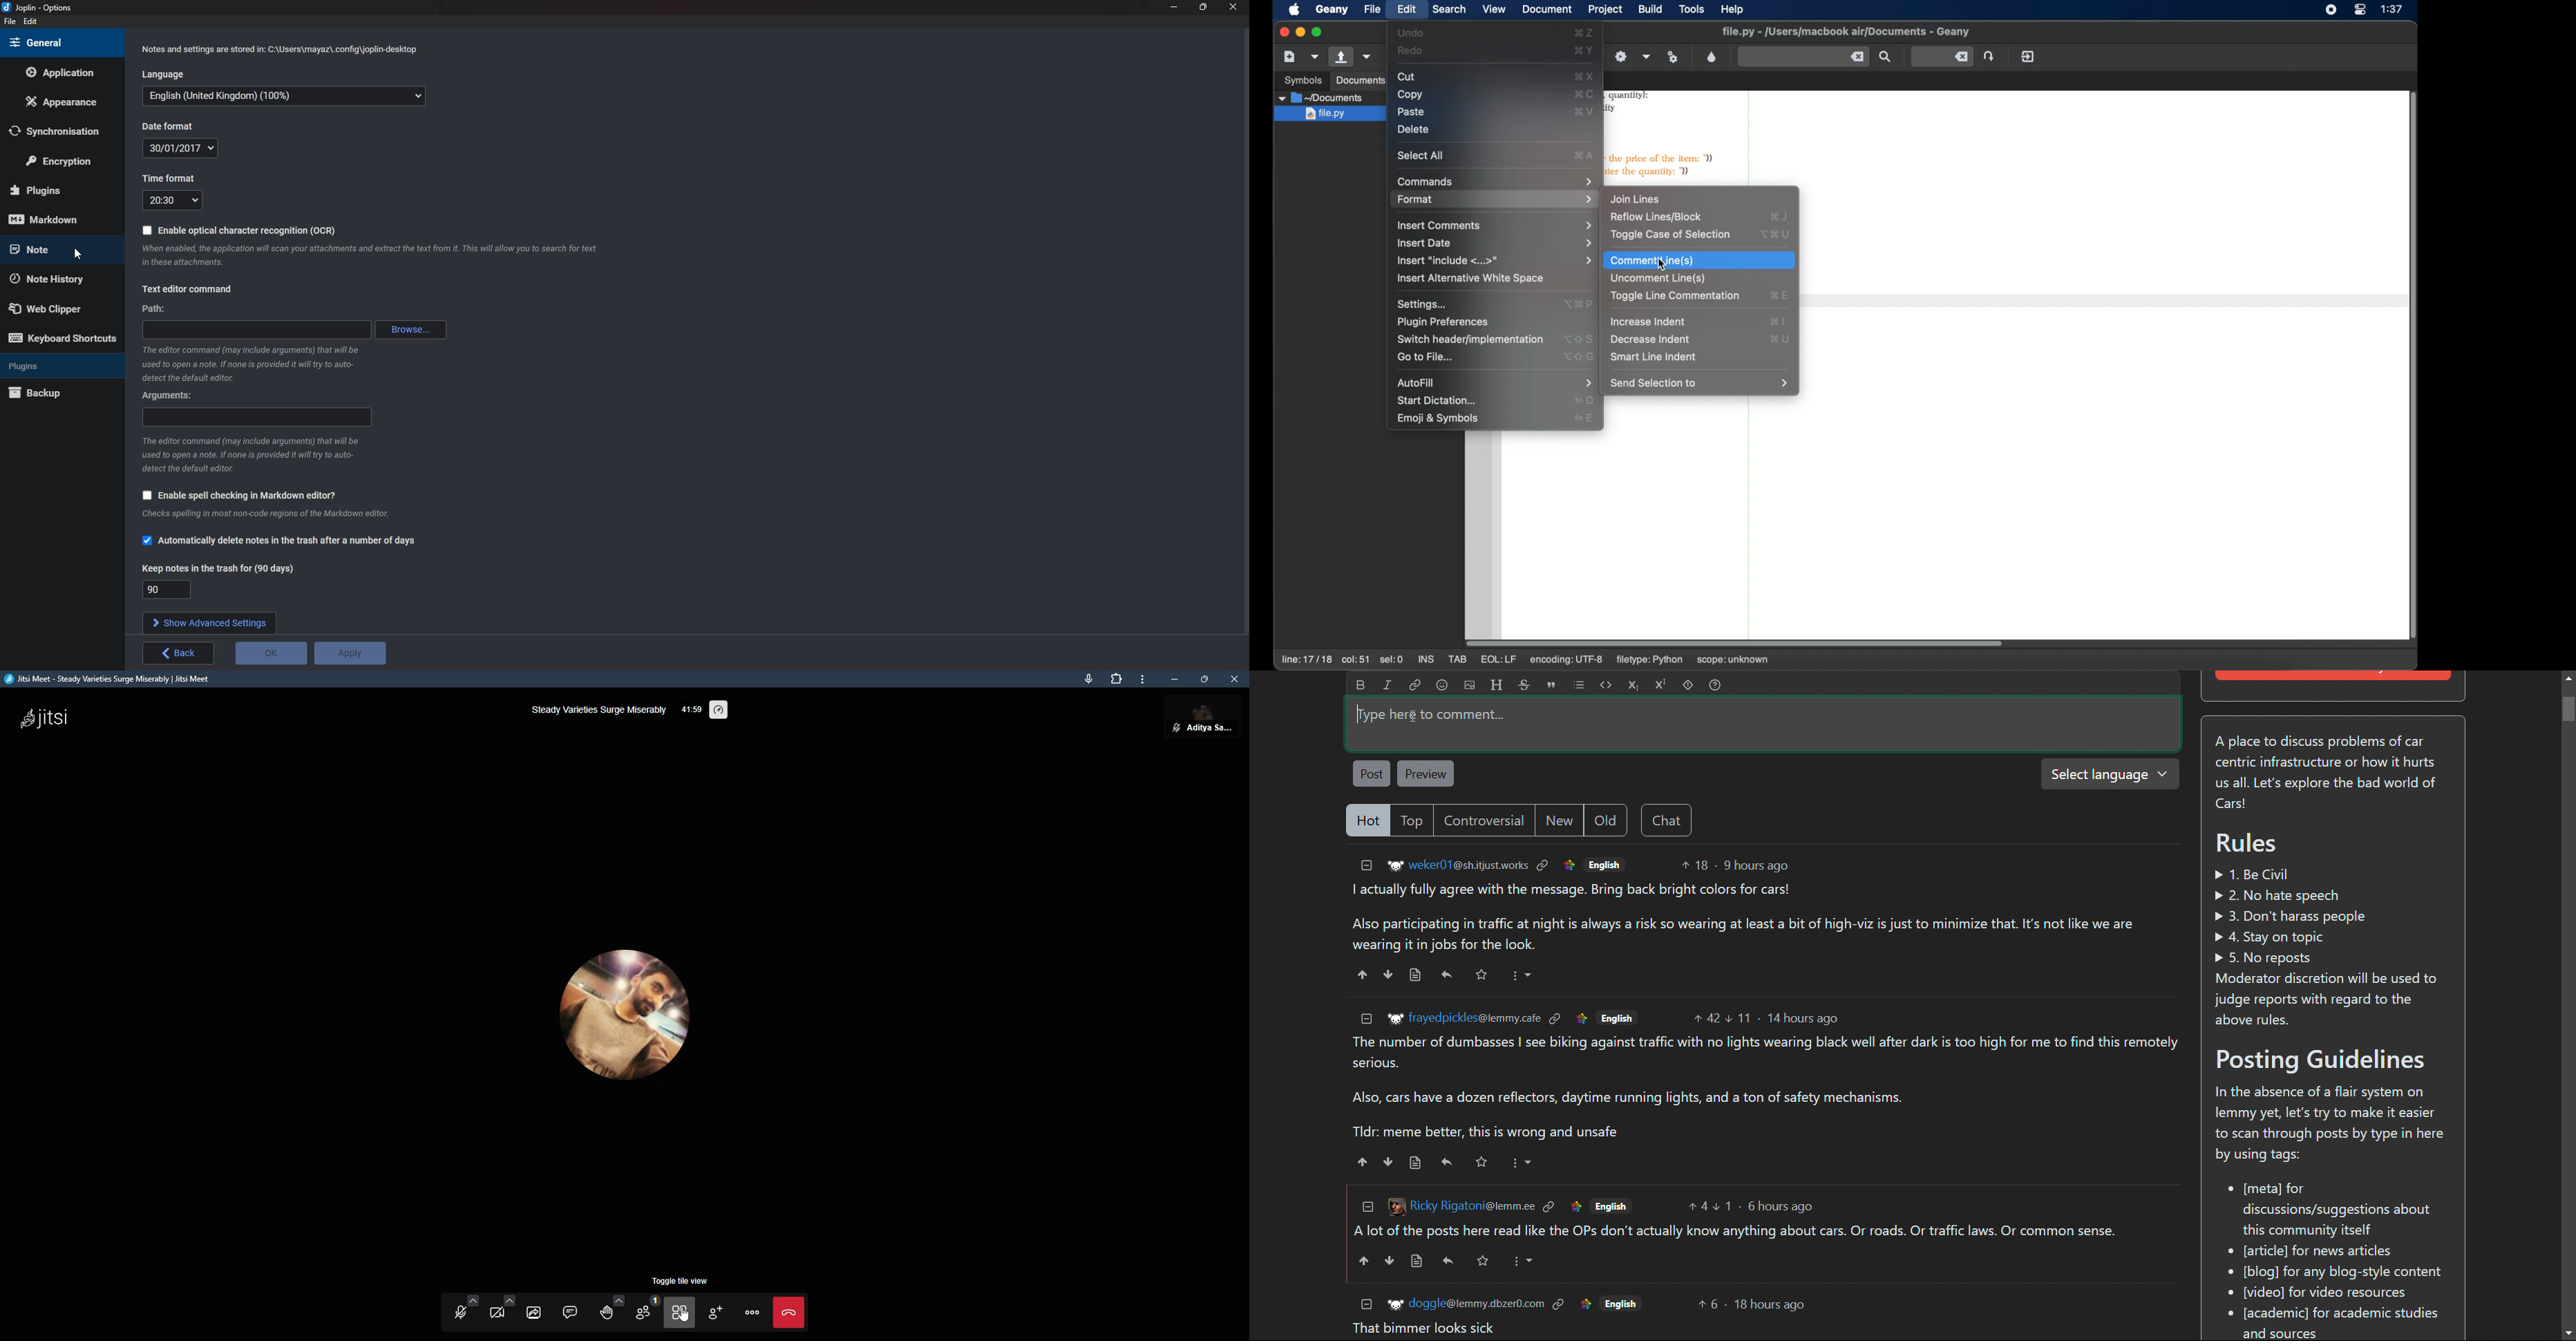  What do you see at coordinates (256, 418) in the screenshot?
I see `arguments` at bounding box center [256, 418].